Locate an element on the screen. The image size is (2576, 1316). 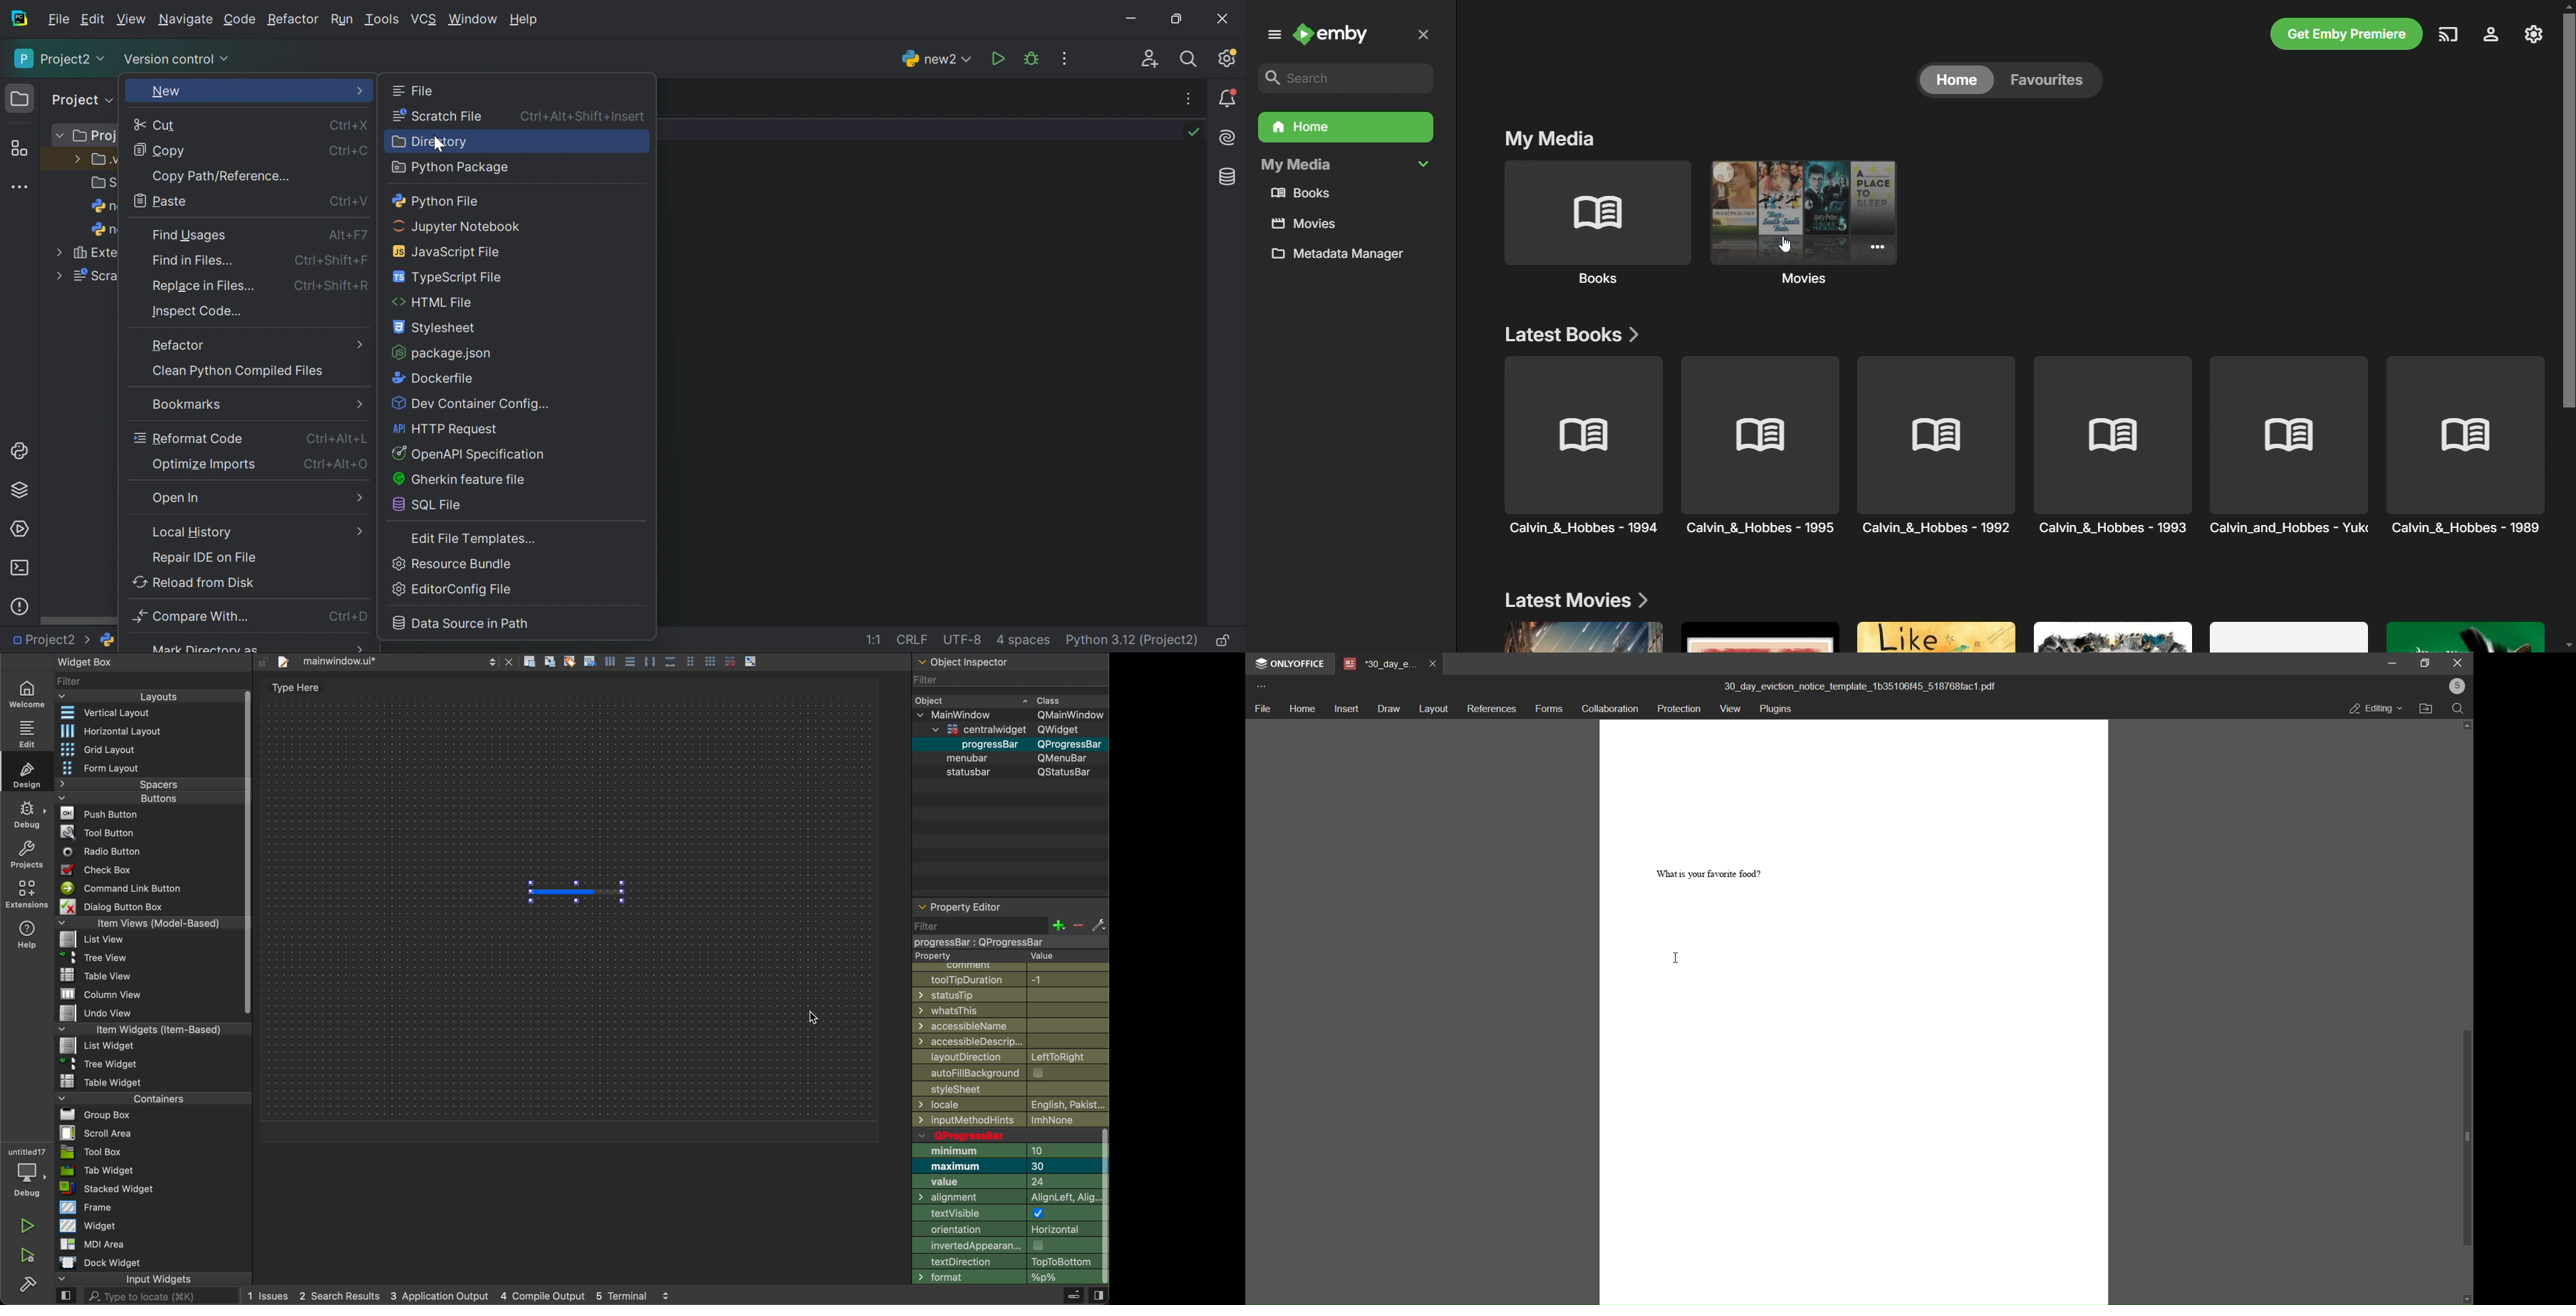
title is located at coordinates (1862, 683).